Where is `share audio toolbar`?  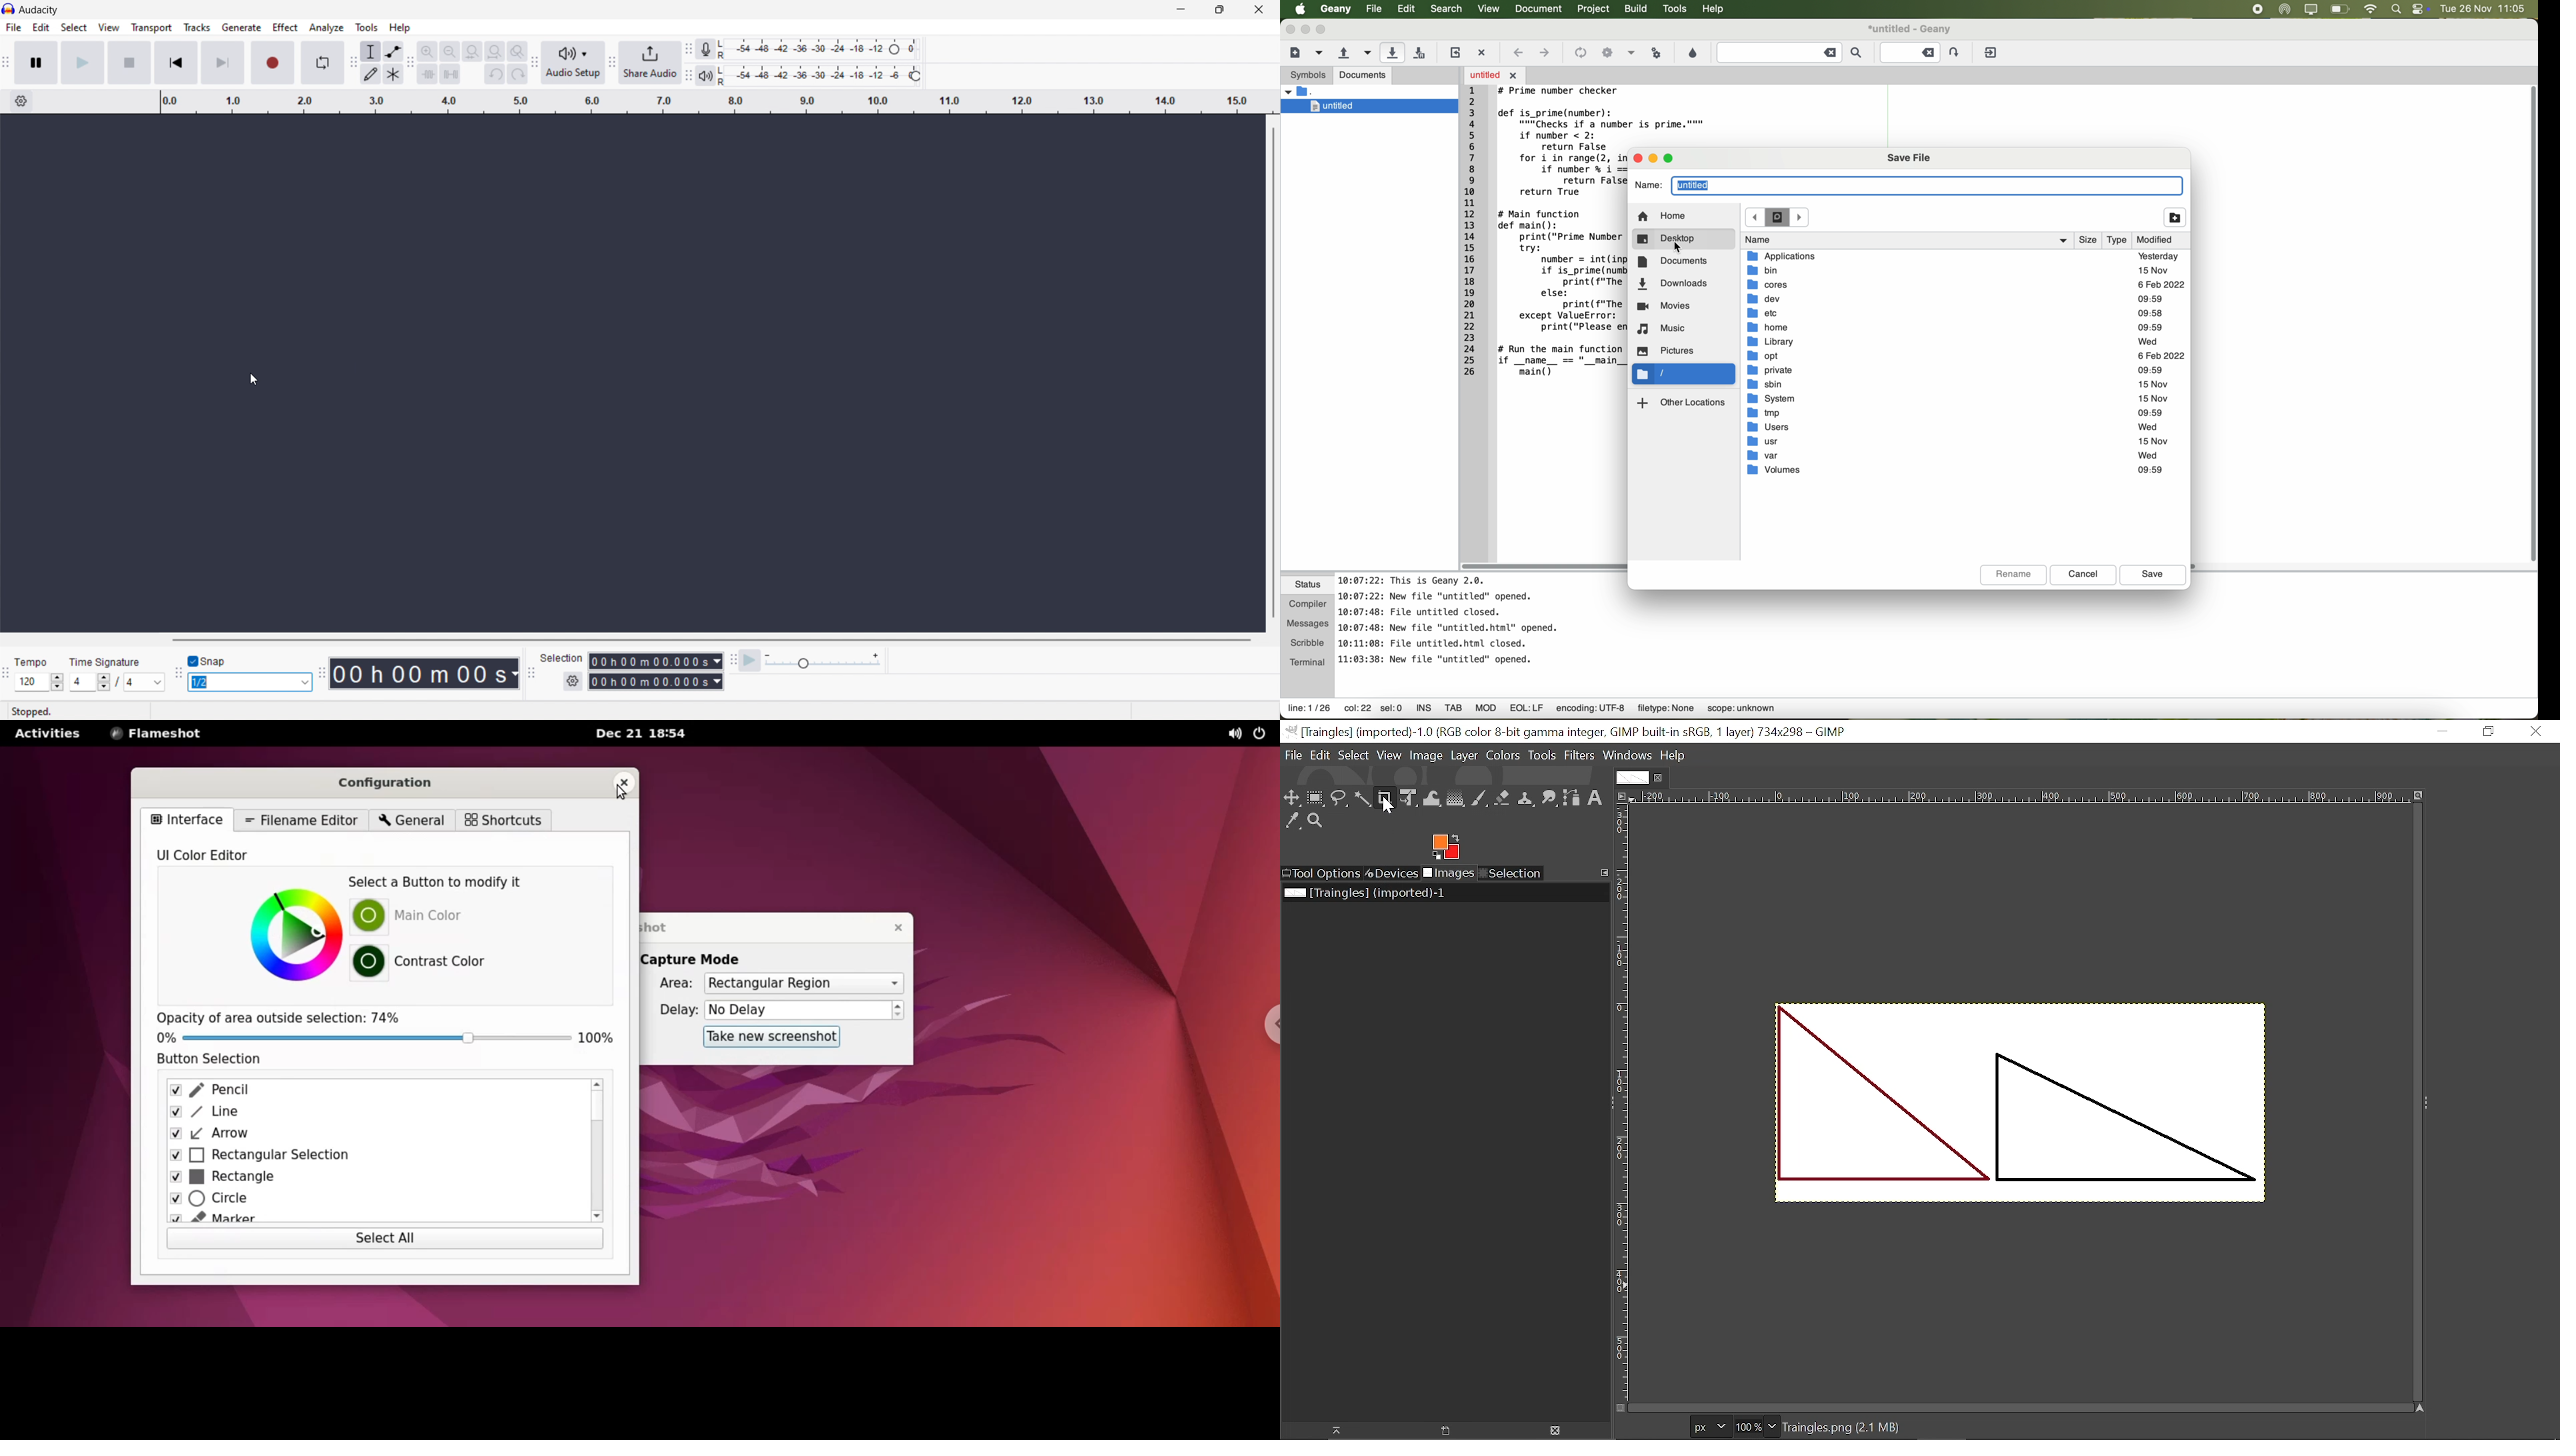
share audio toolbar is located at coordinates (612, 62).